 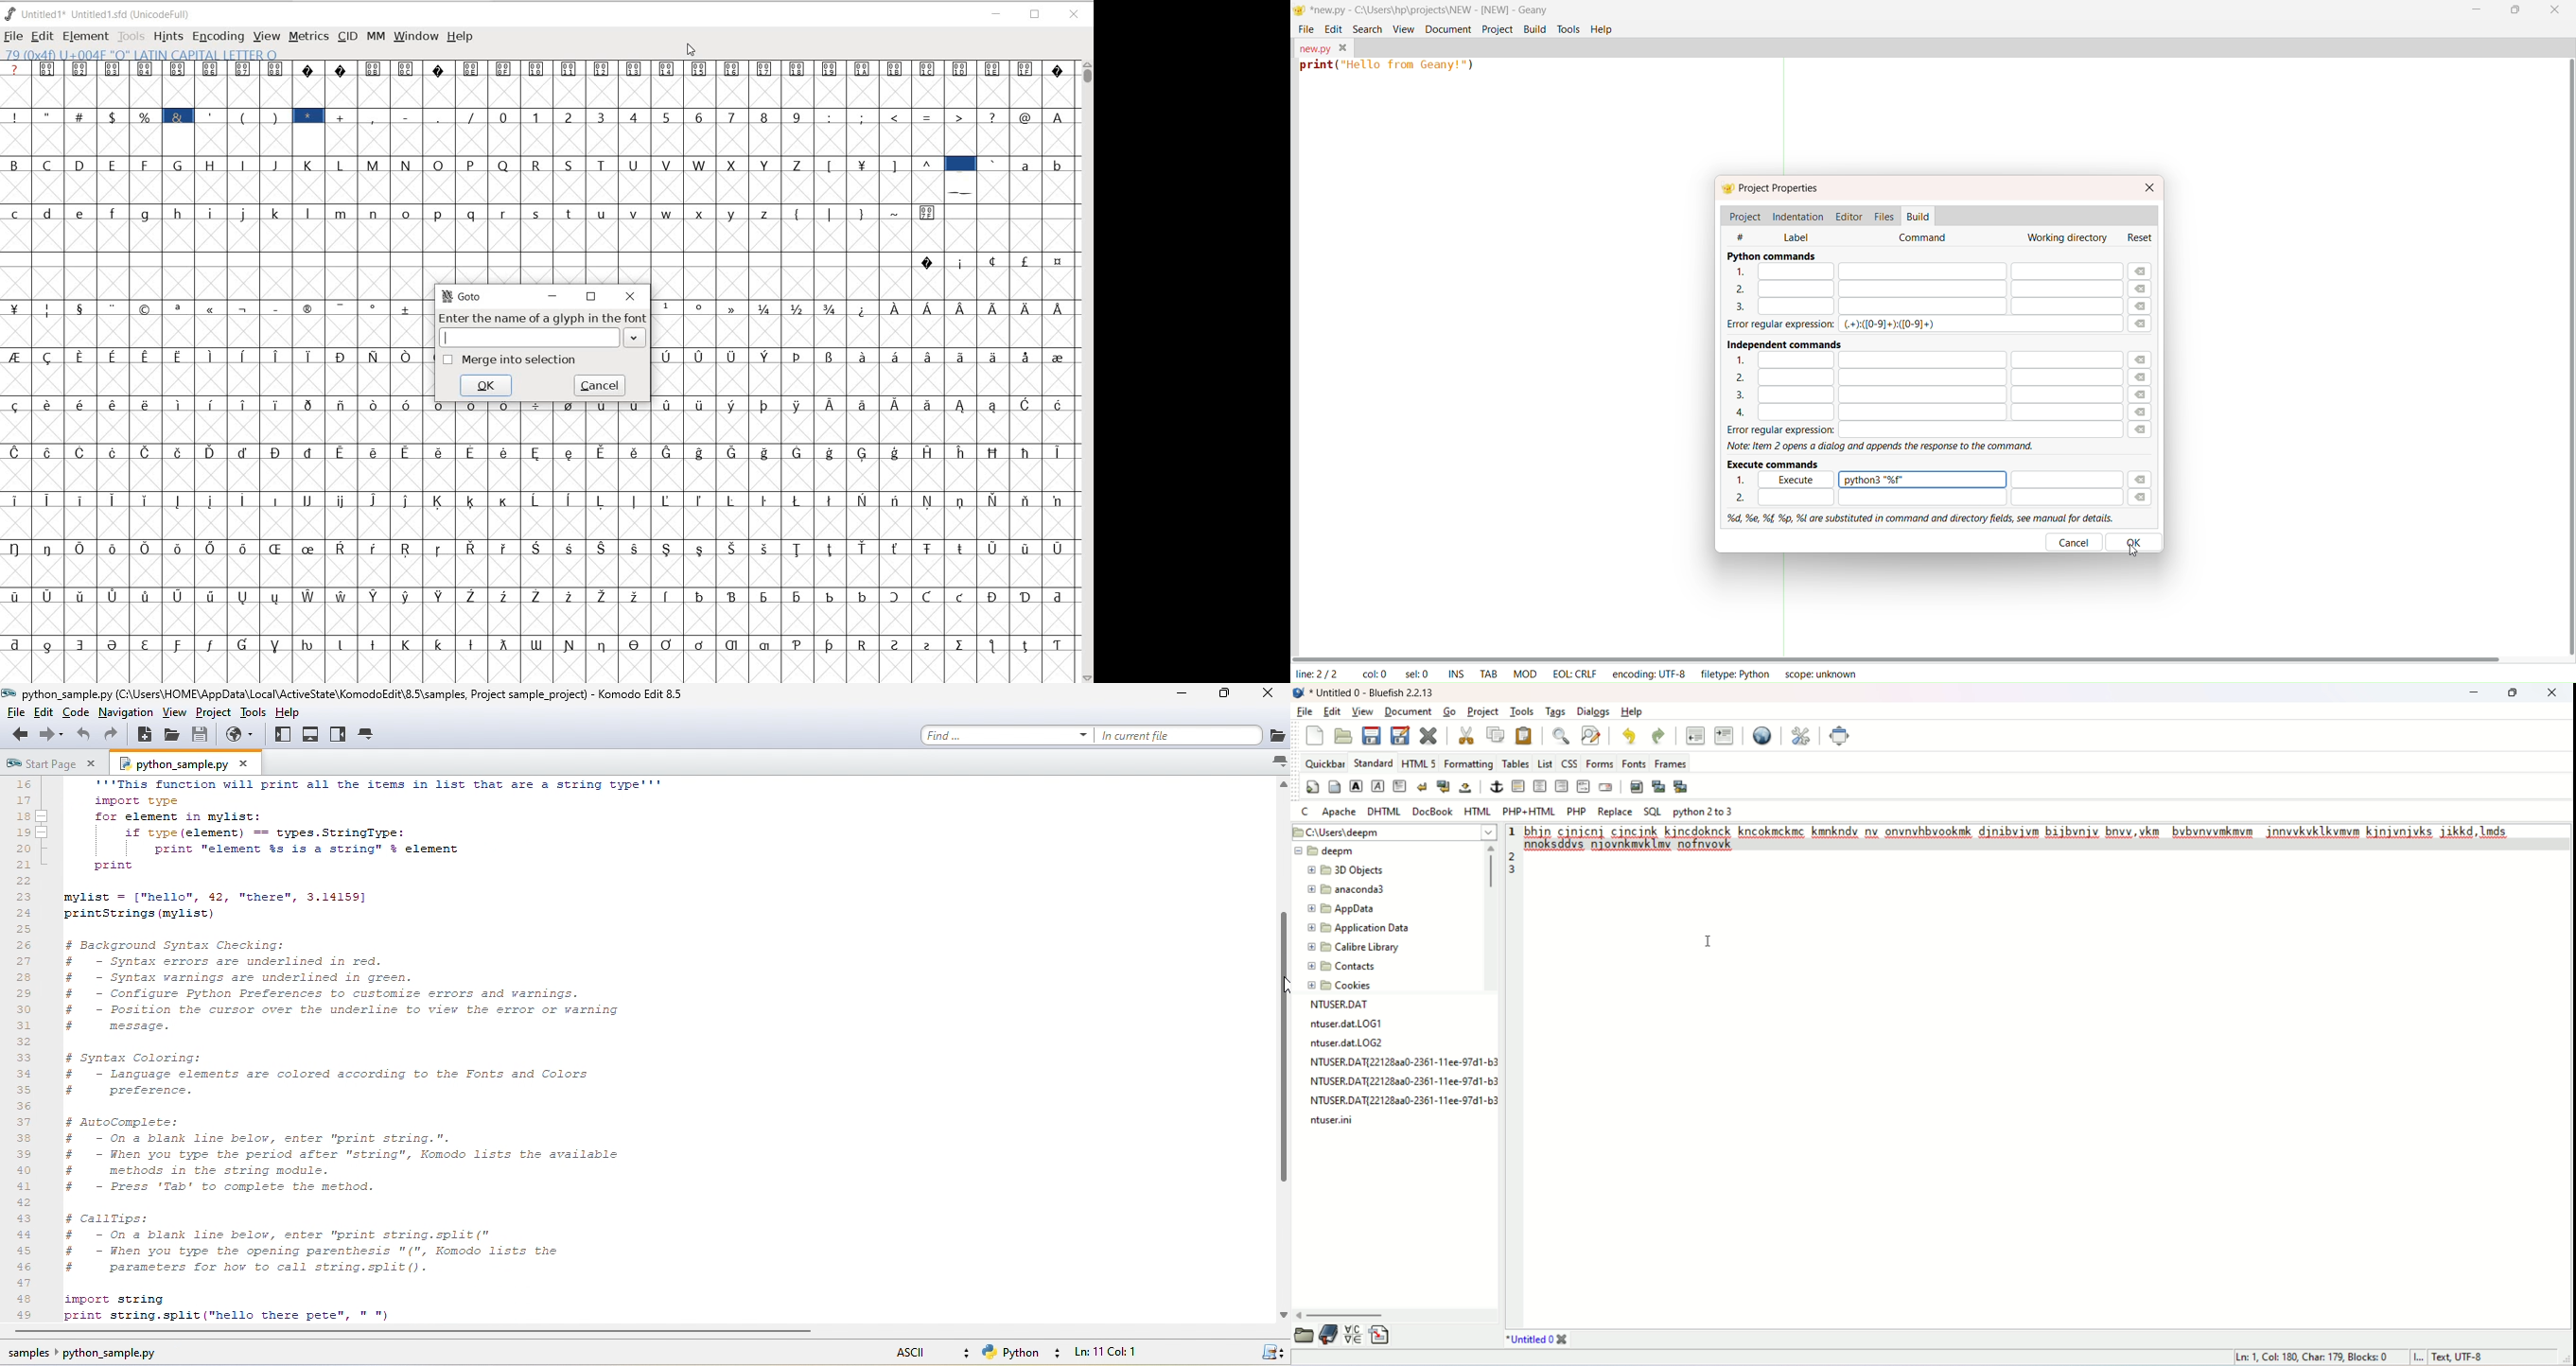 What do you see at coordinates (1037, 15) in the screenshot?
I see `RESTORE` at bounding box center [1037, 15].